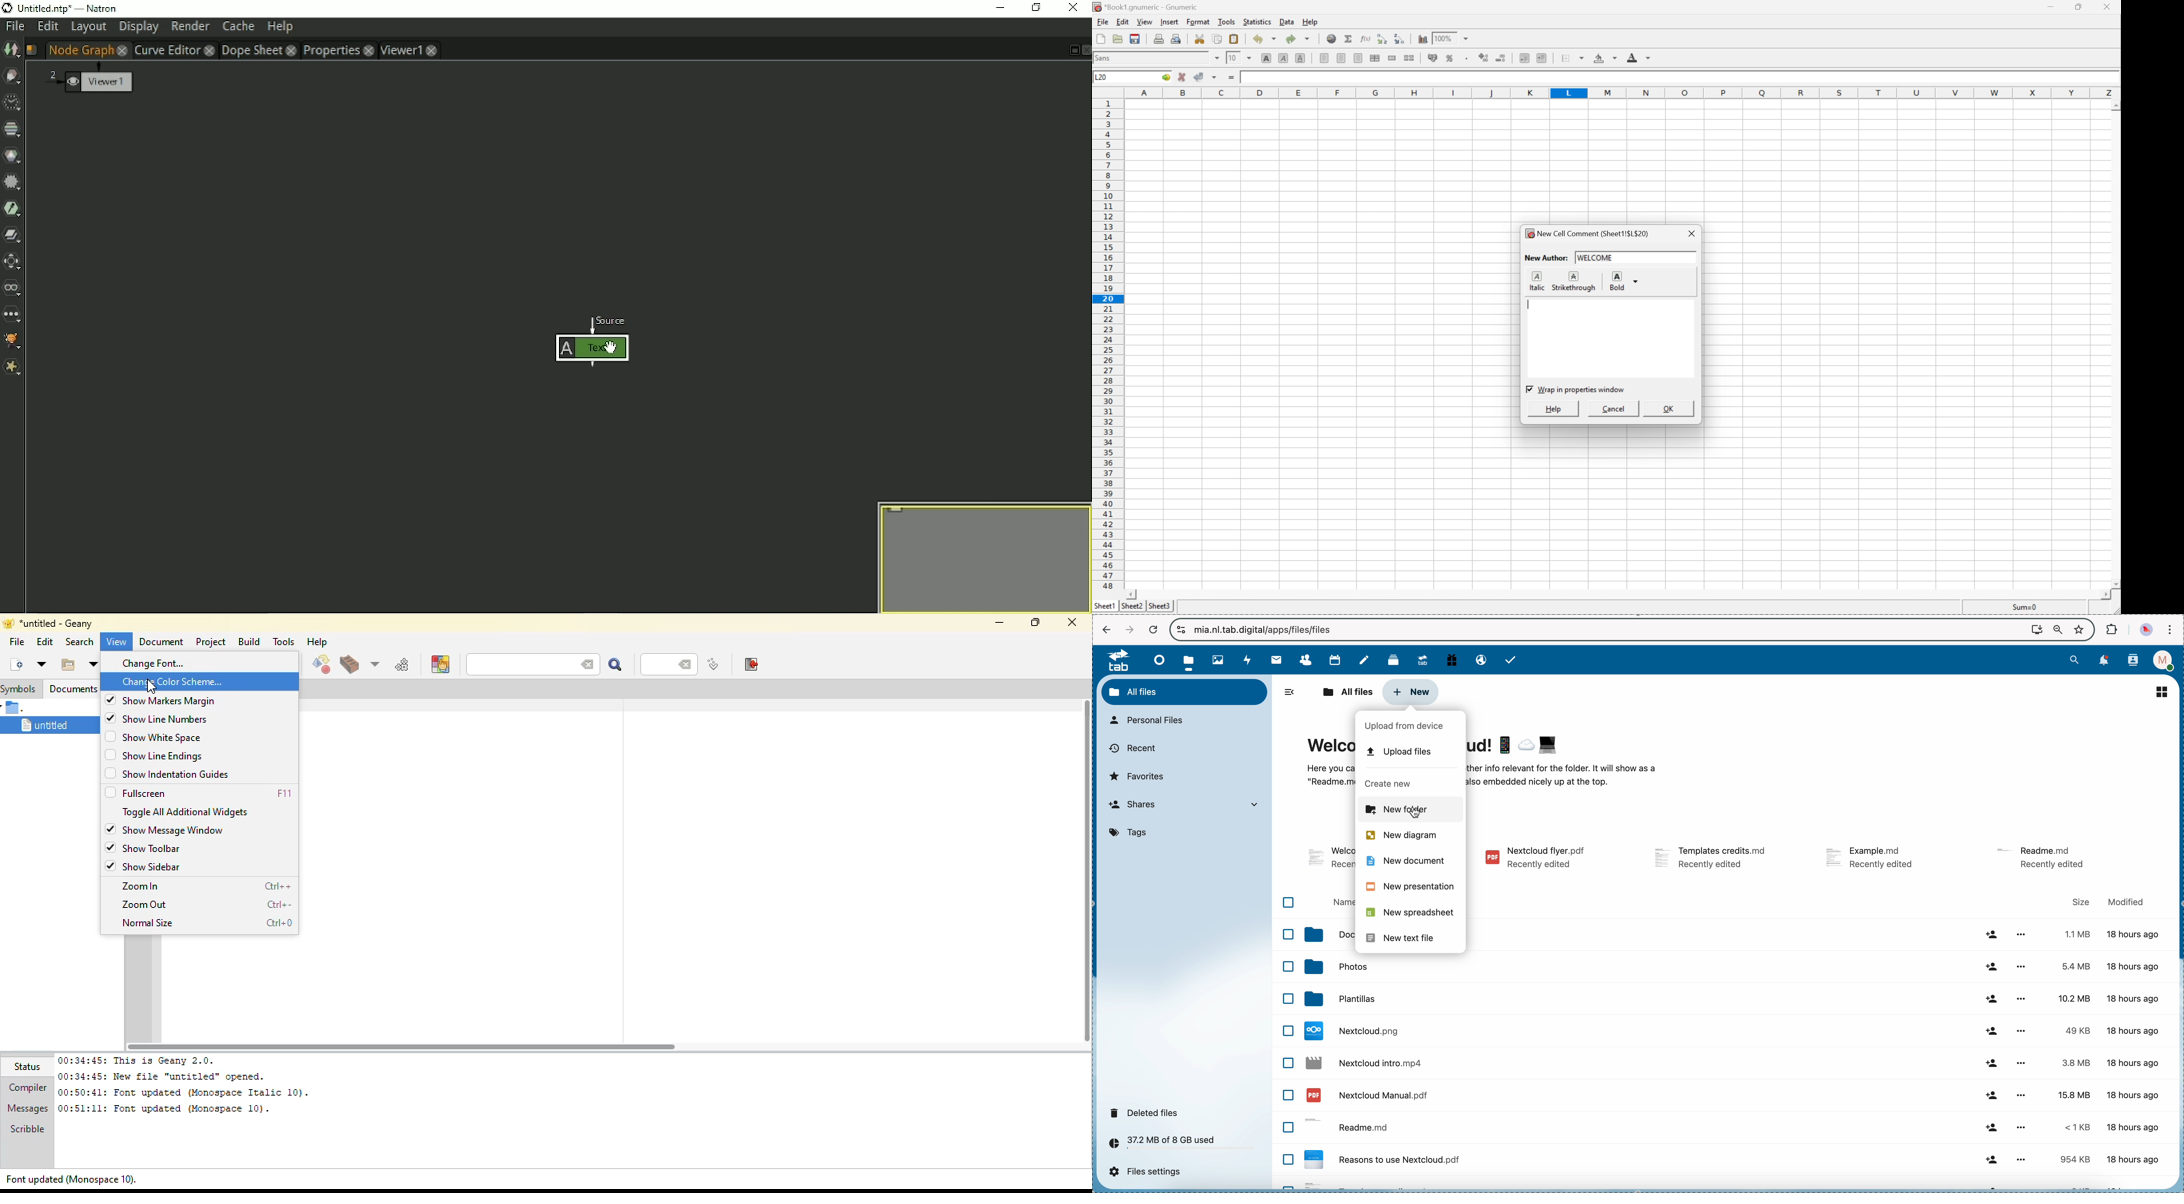  I want to click on Enter formula, so click(1231, 78).